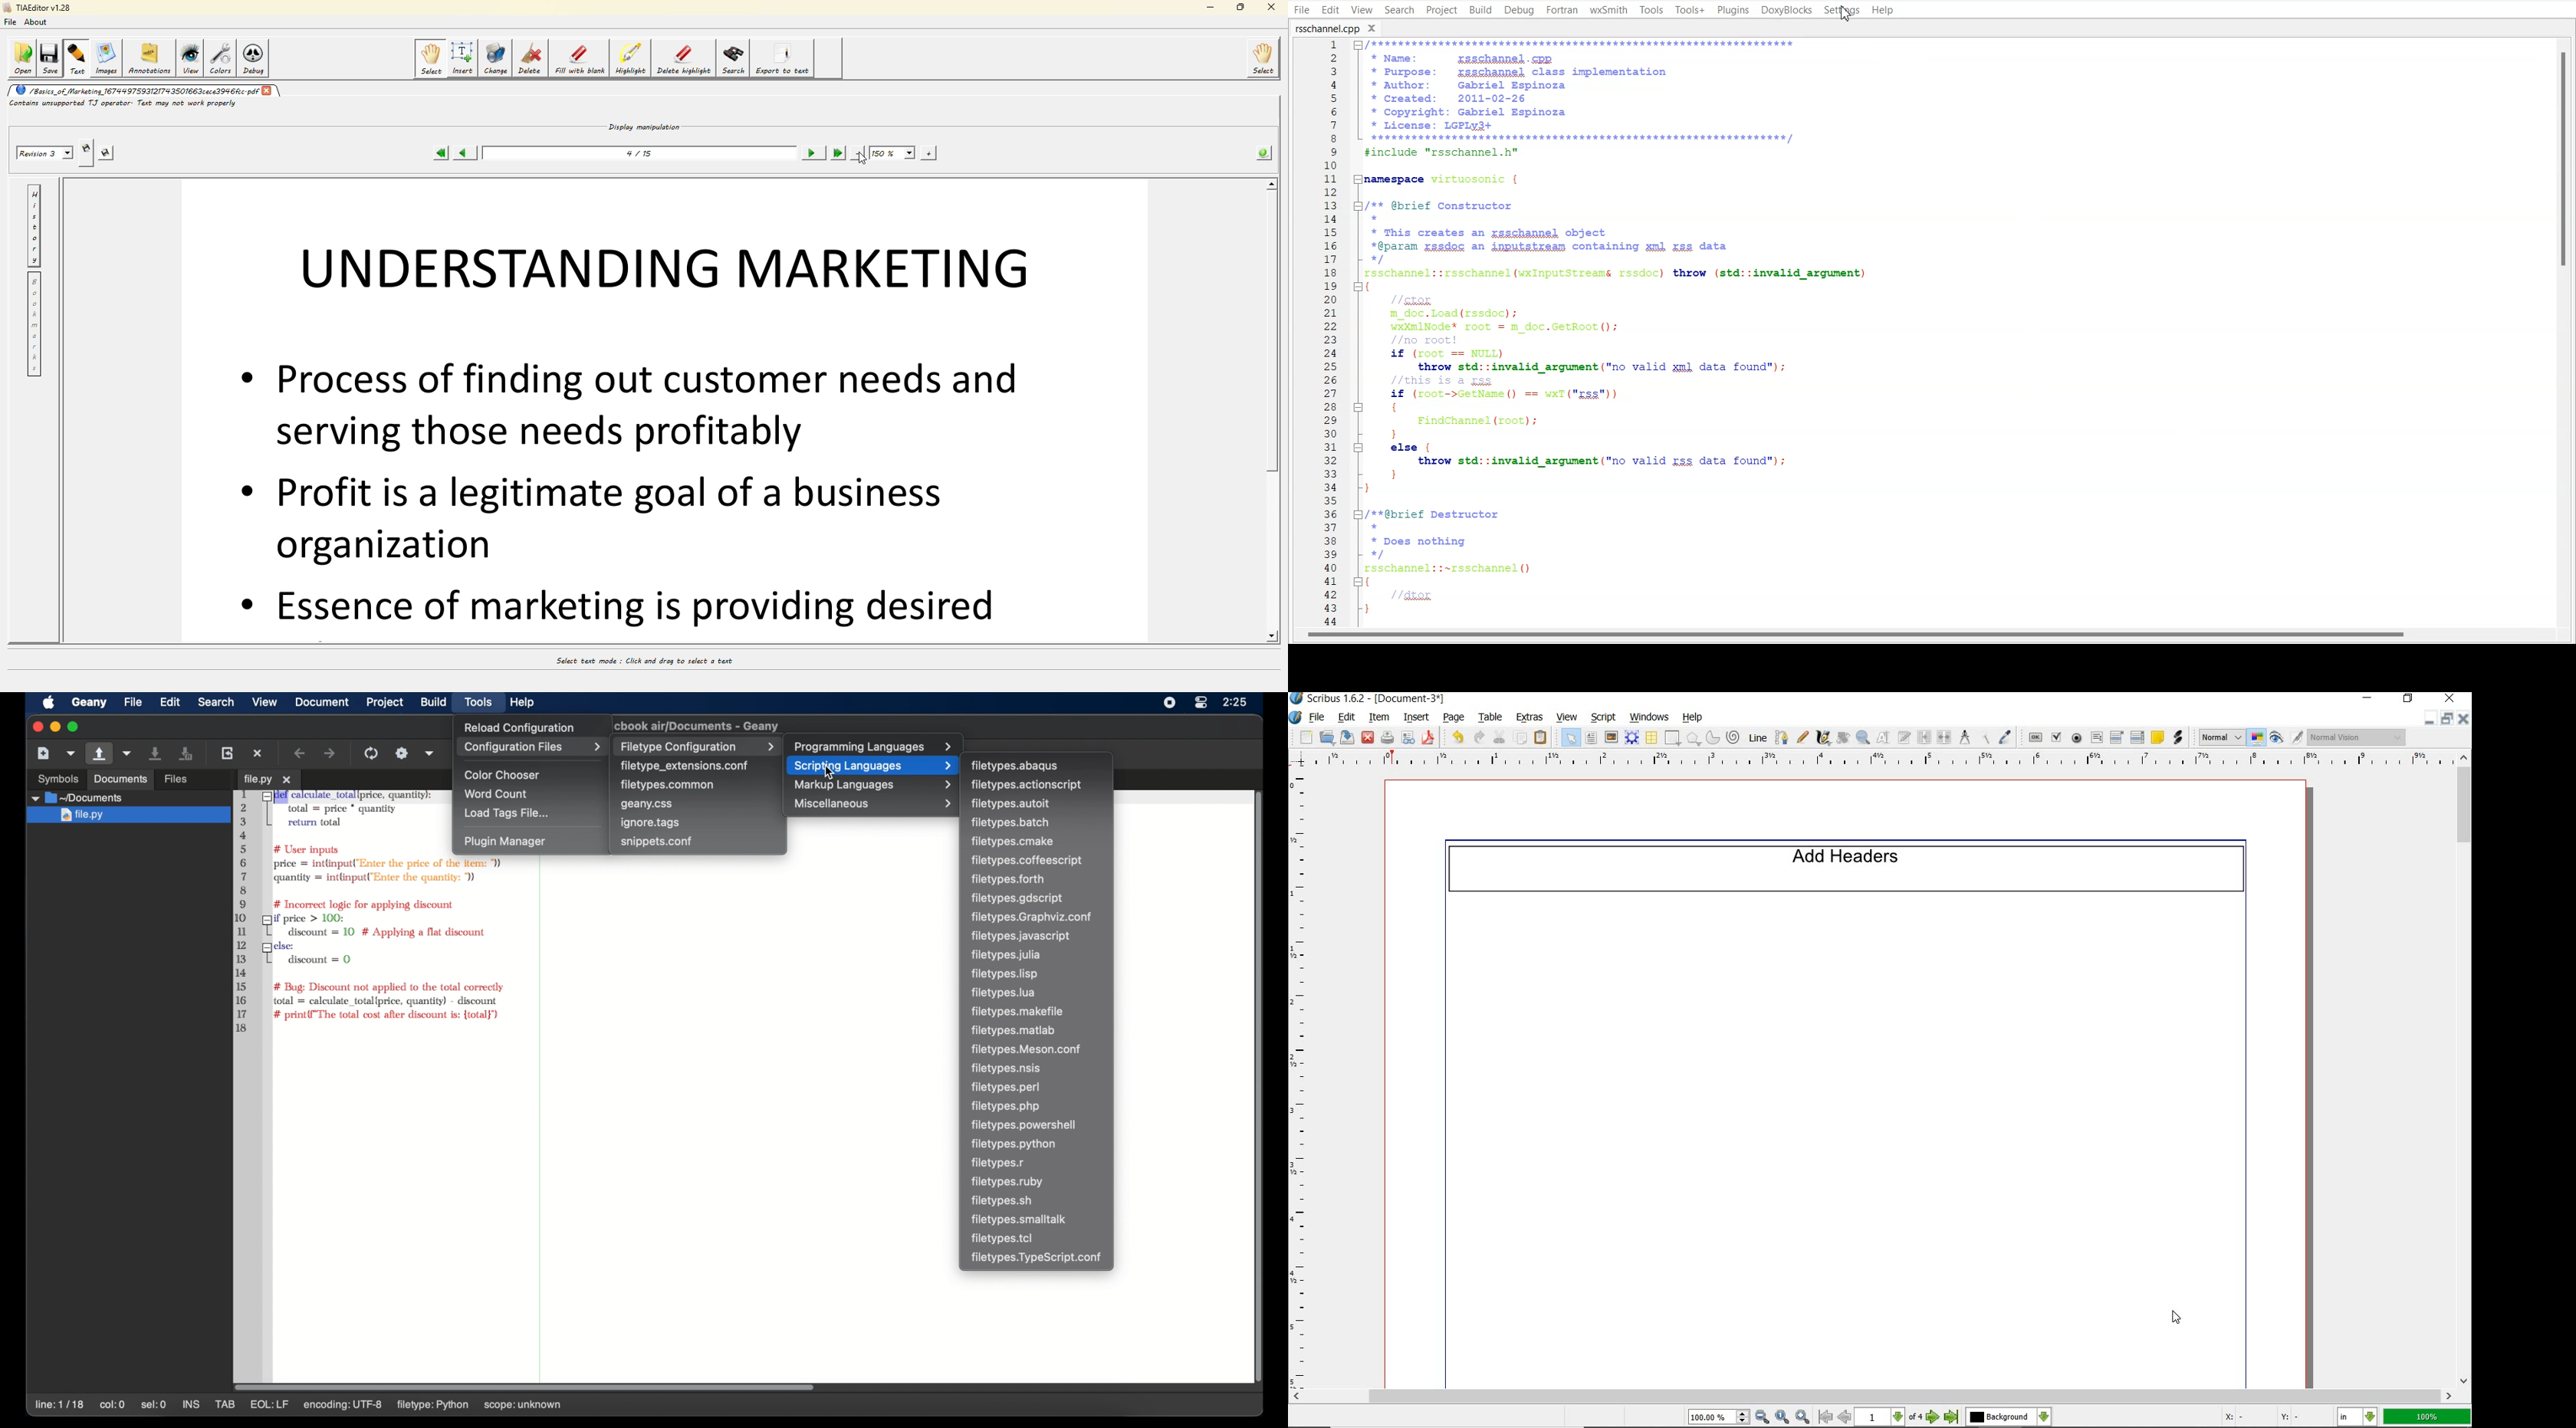 The height and width of the screenshot is (1428, 2576). I want to click on Project, so click(1441, 9).